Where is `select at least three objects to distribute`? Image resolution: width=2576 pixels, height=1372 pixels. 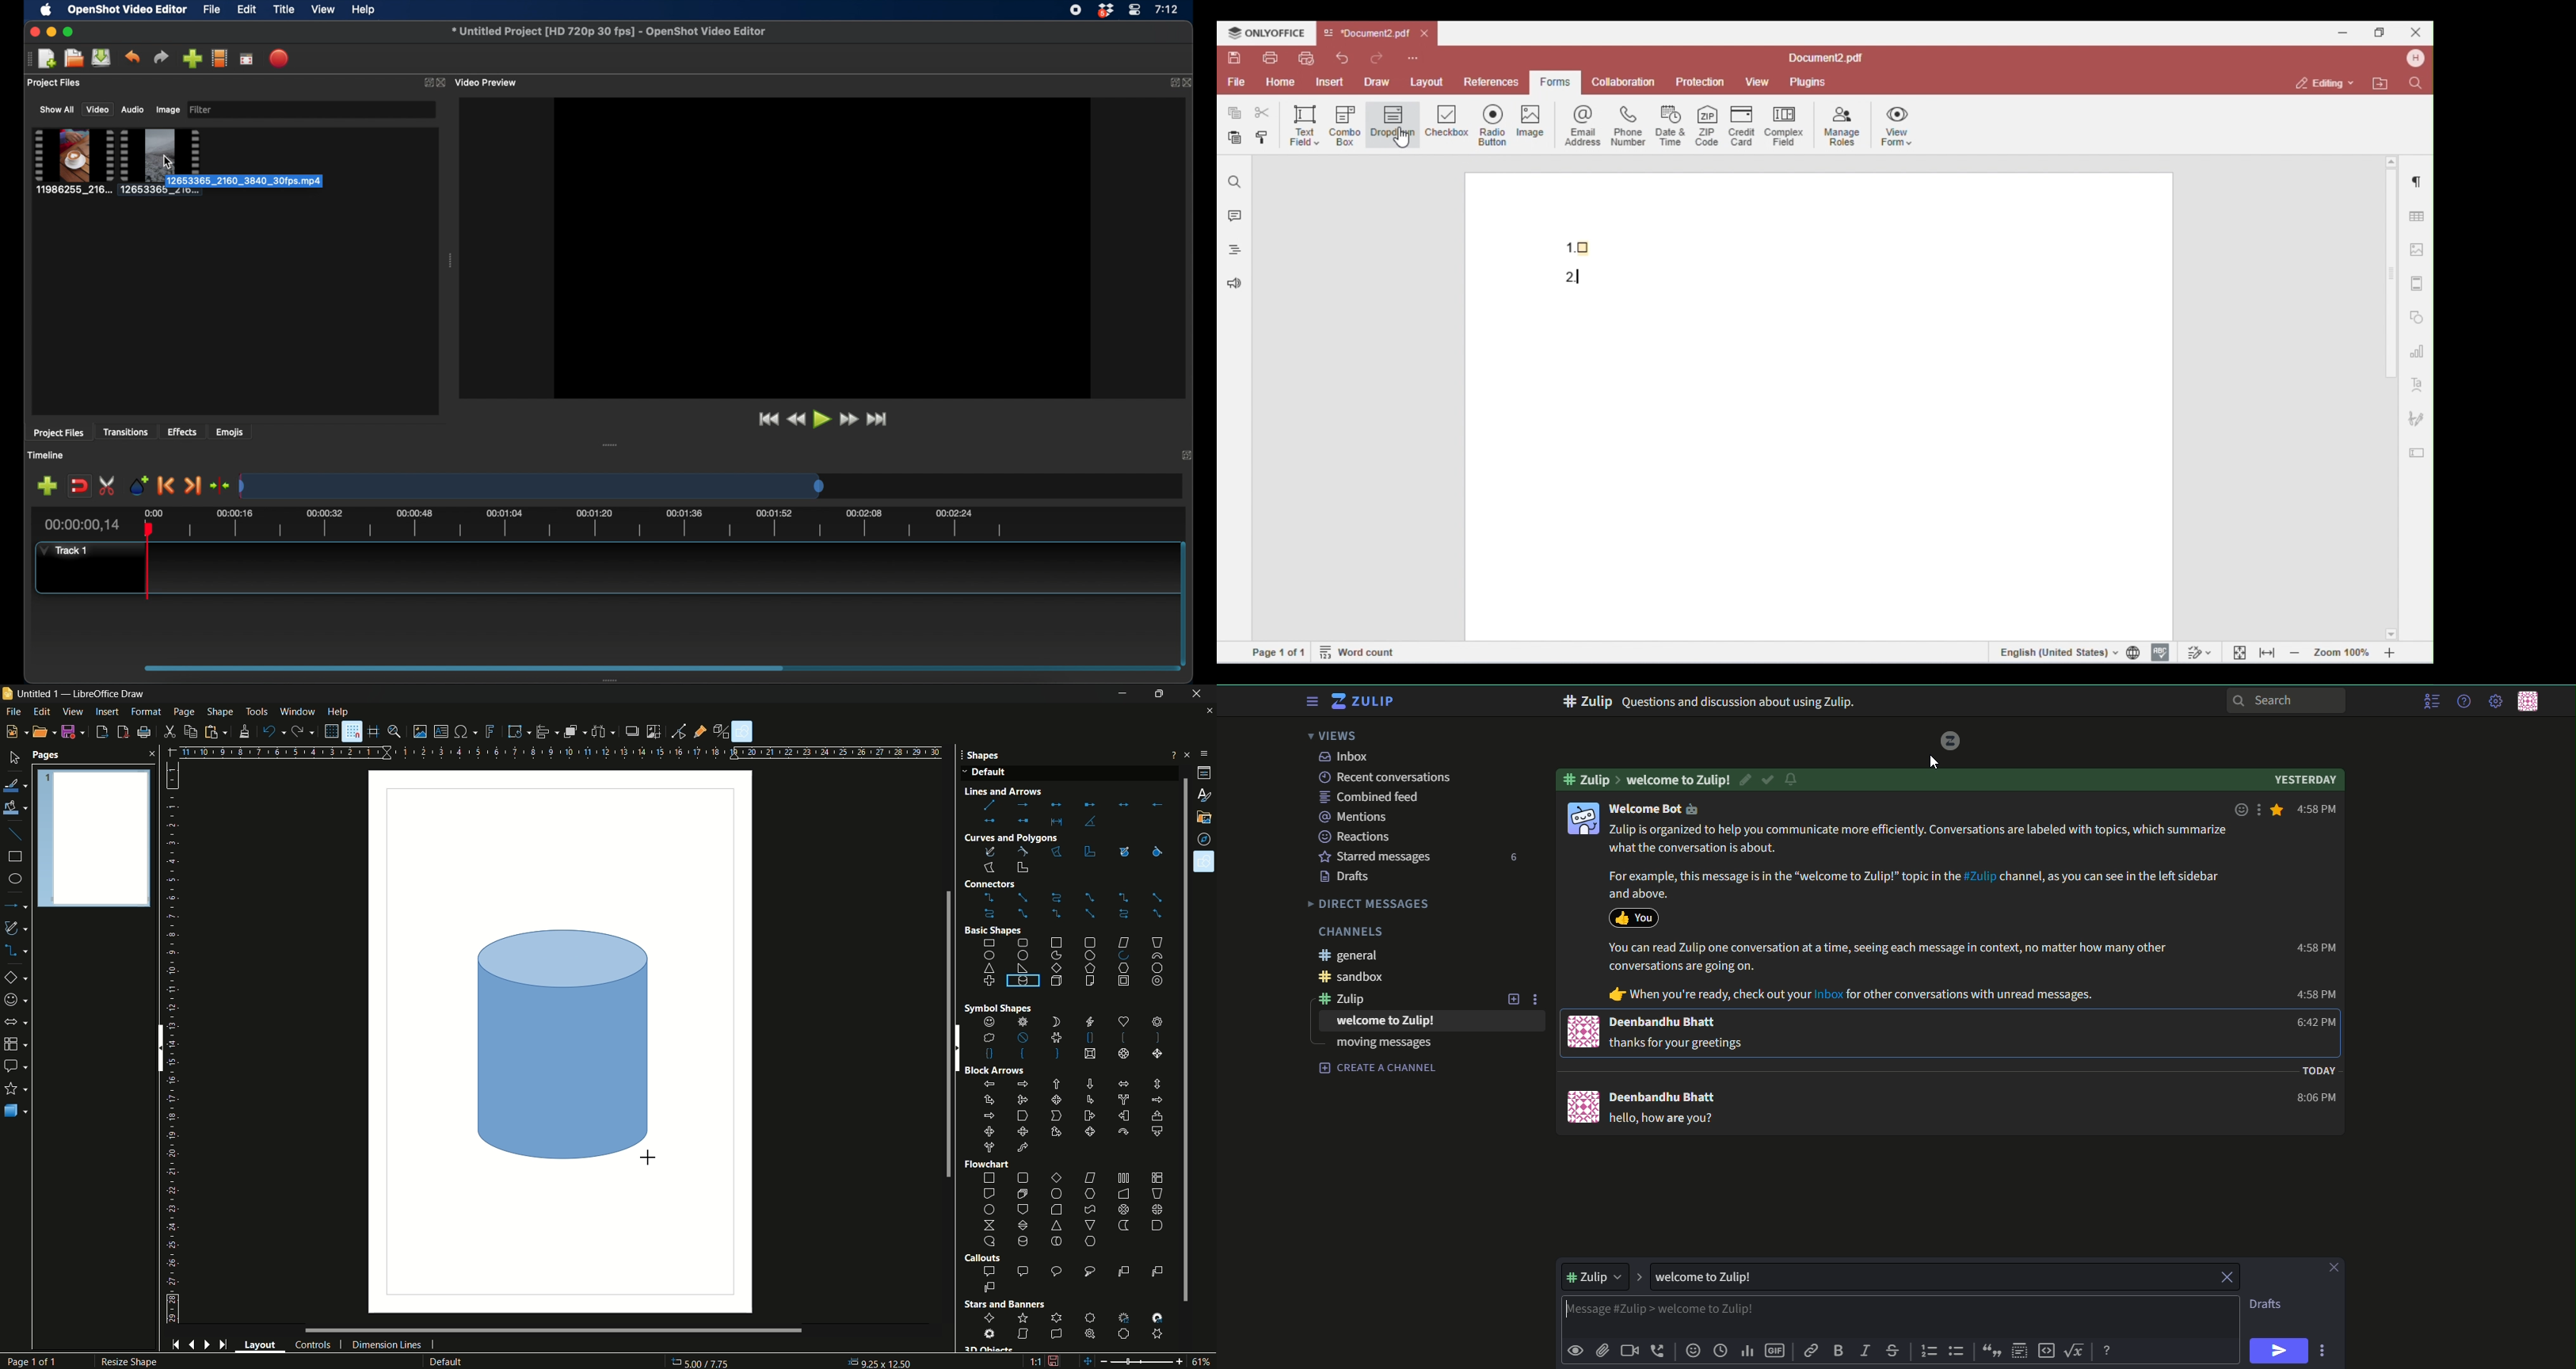
select at least three objects to distribute is located at coordinates (605, 732).